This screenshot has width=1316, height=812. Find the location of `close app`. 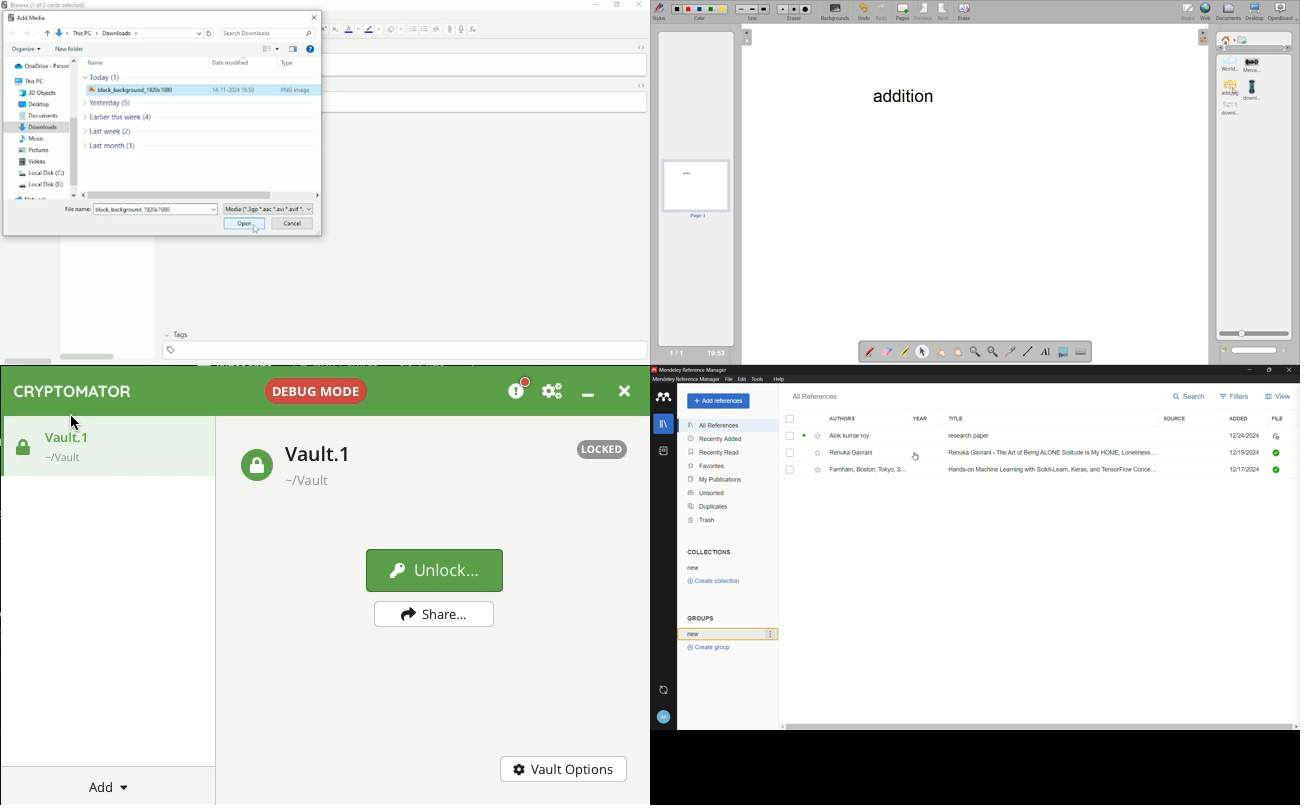

close app is located at coordinates (1290, 370).